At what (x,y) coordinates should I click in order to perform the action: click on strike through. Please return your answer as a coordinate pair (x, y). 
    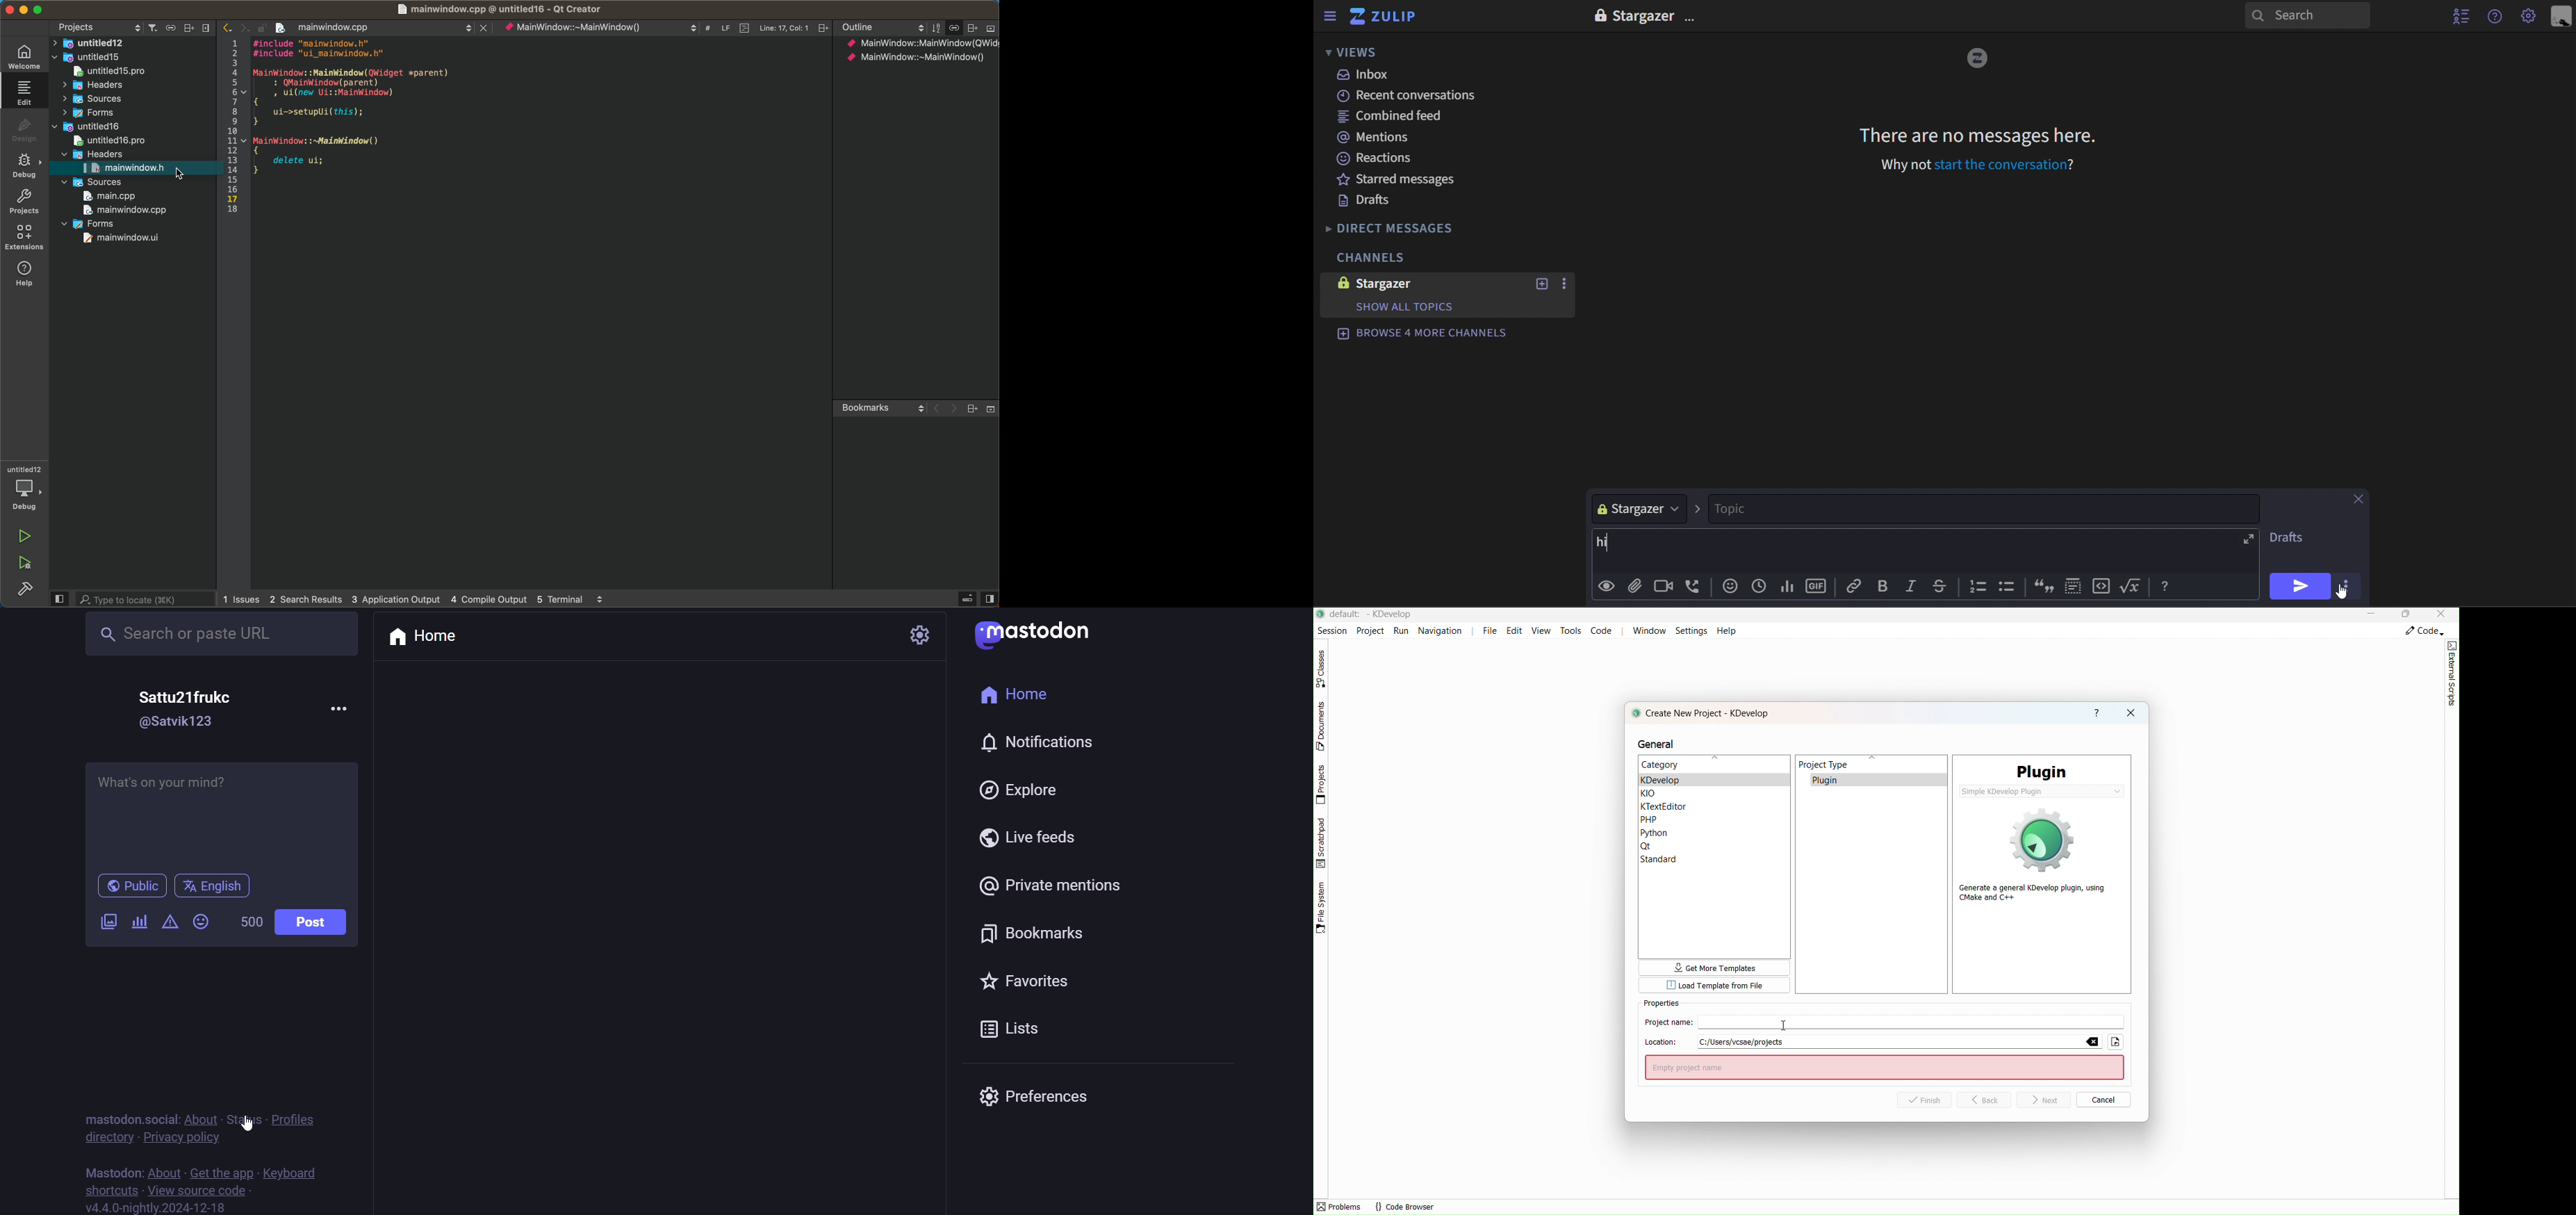
    Looking at the image, I should click on (1944, 587).